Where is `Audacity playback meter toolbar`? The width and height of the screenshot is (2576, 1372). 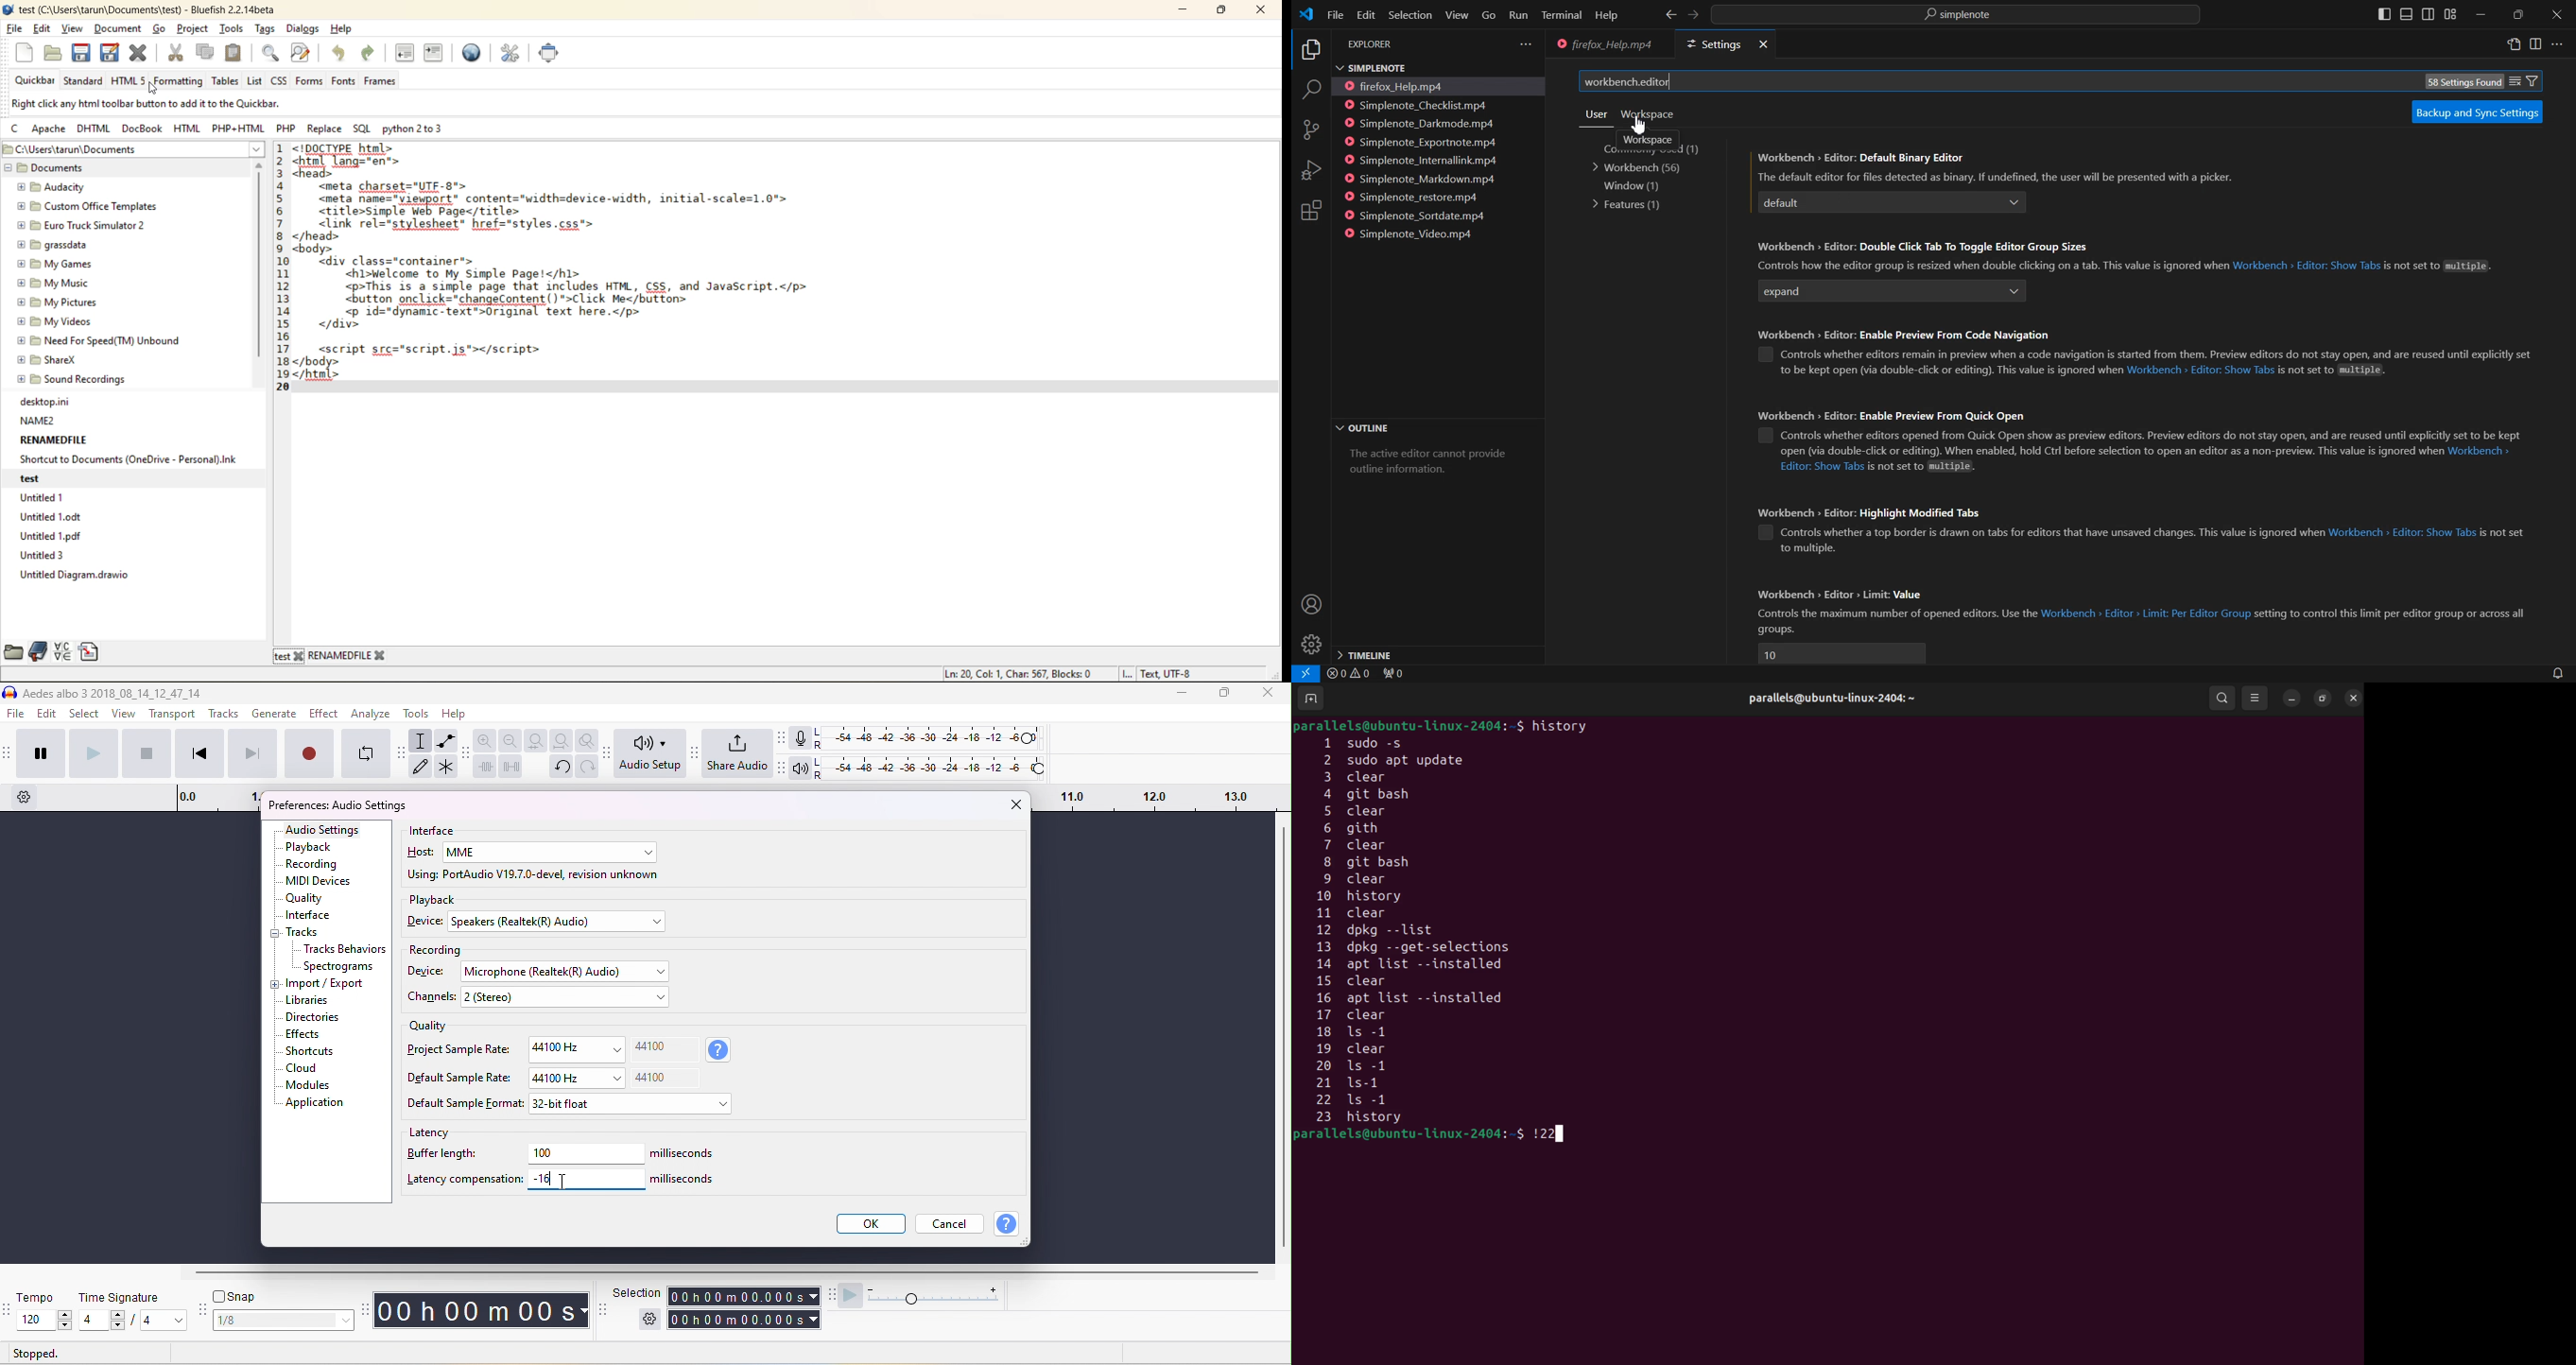
Audacity playback meter toolbar is located at coordinates (783, 769).